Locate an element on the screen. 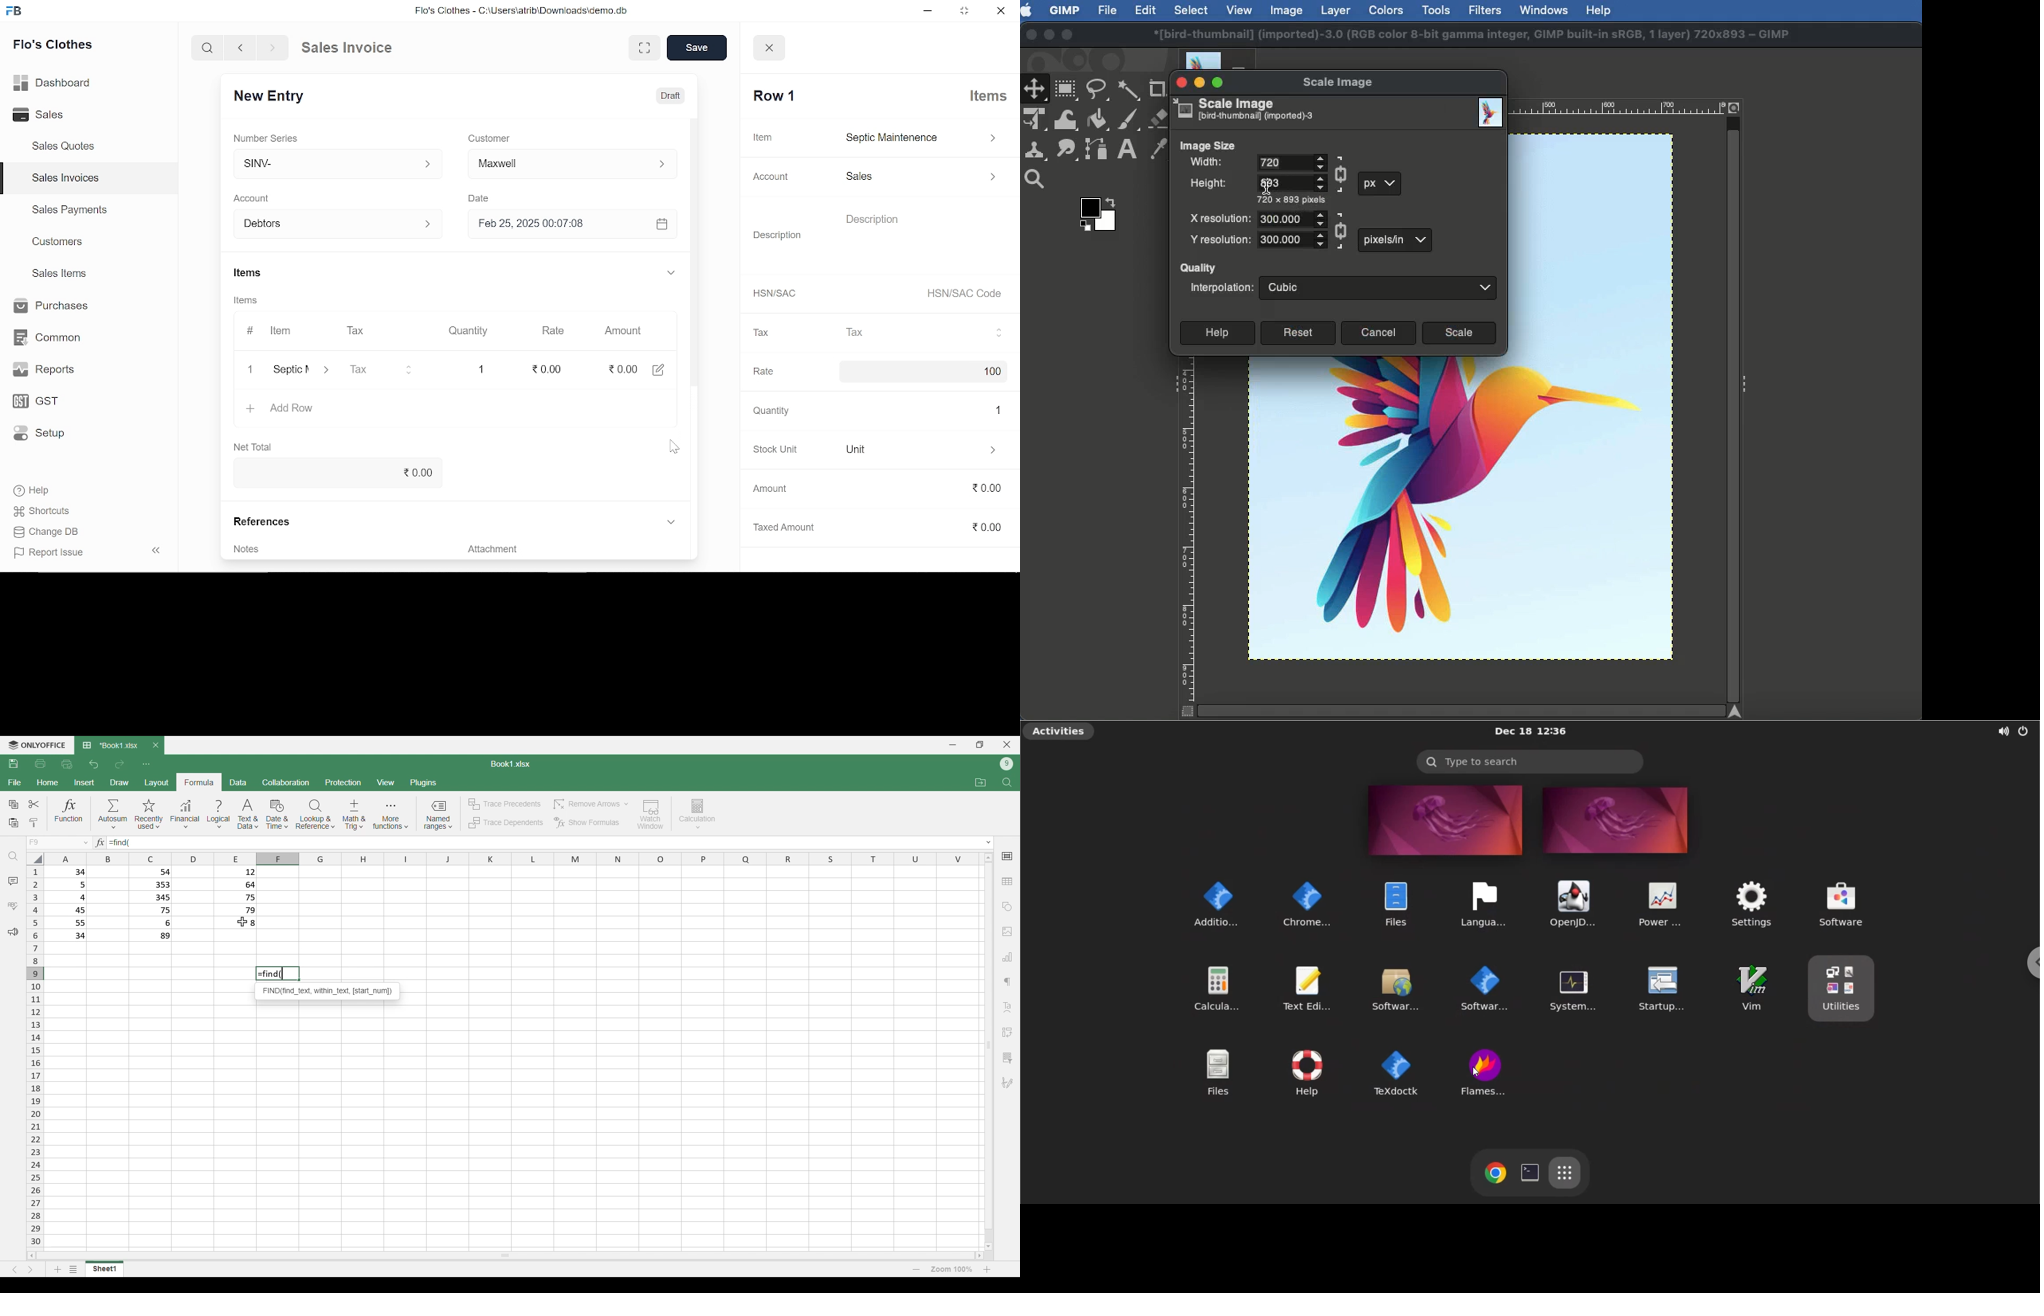 The width and height of the screenshot is (2044, 1316). Draw menu is located at coordinates (119, 783).